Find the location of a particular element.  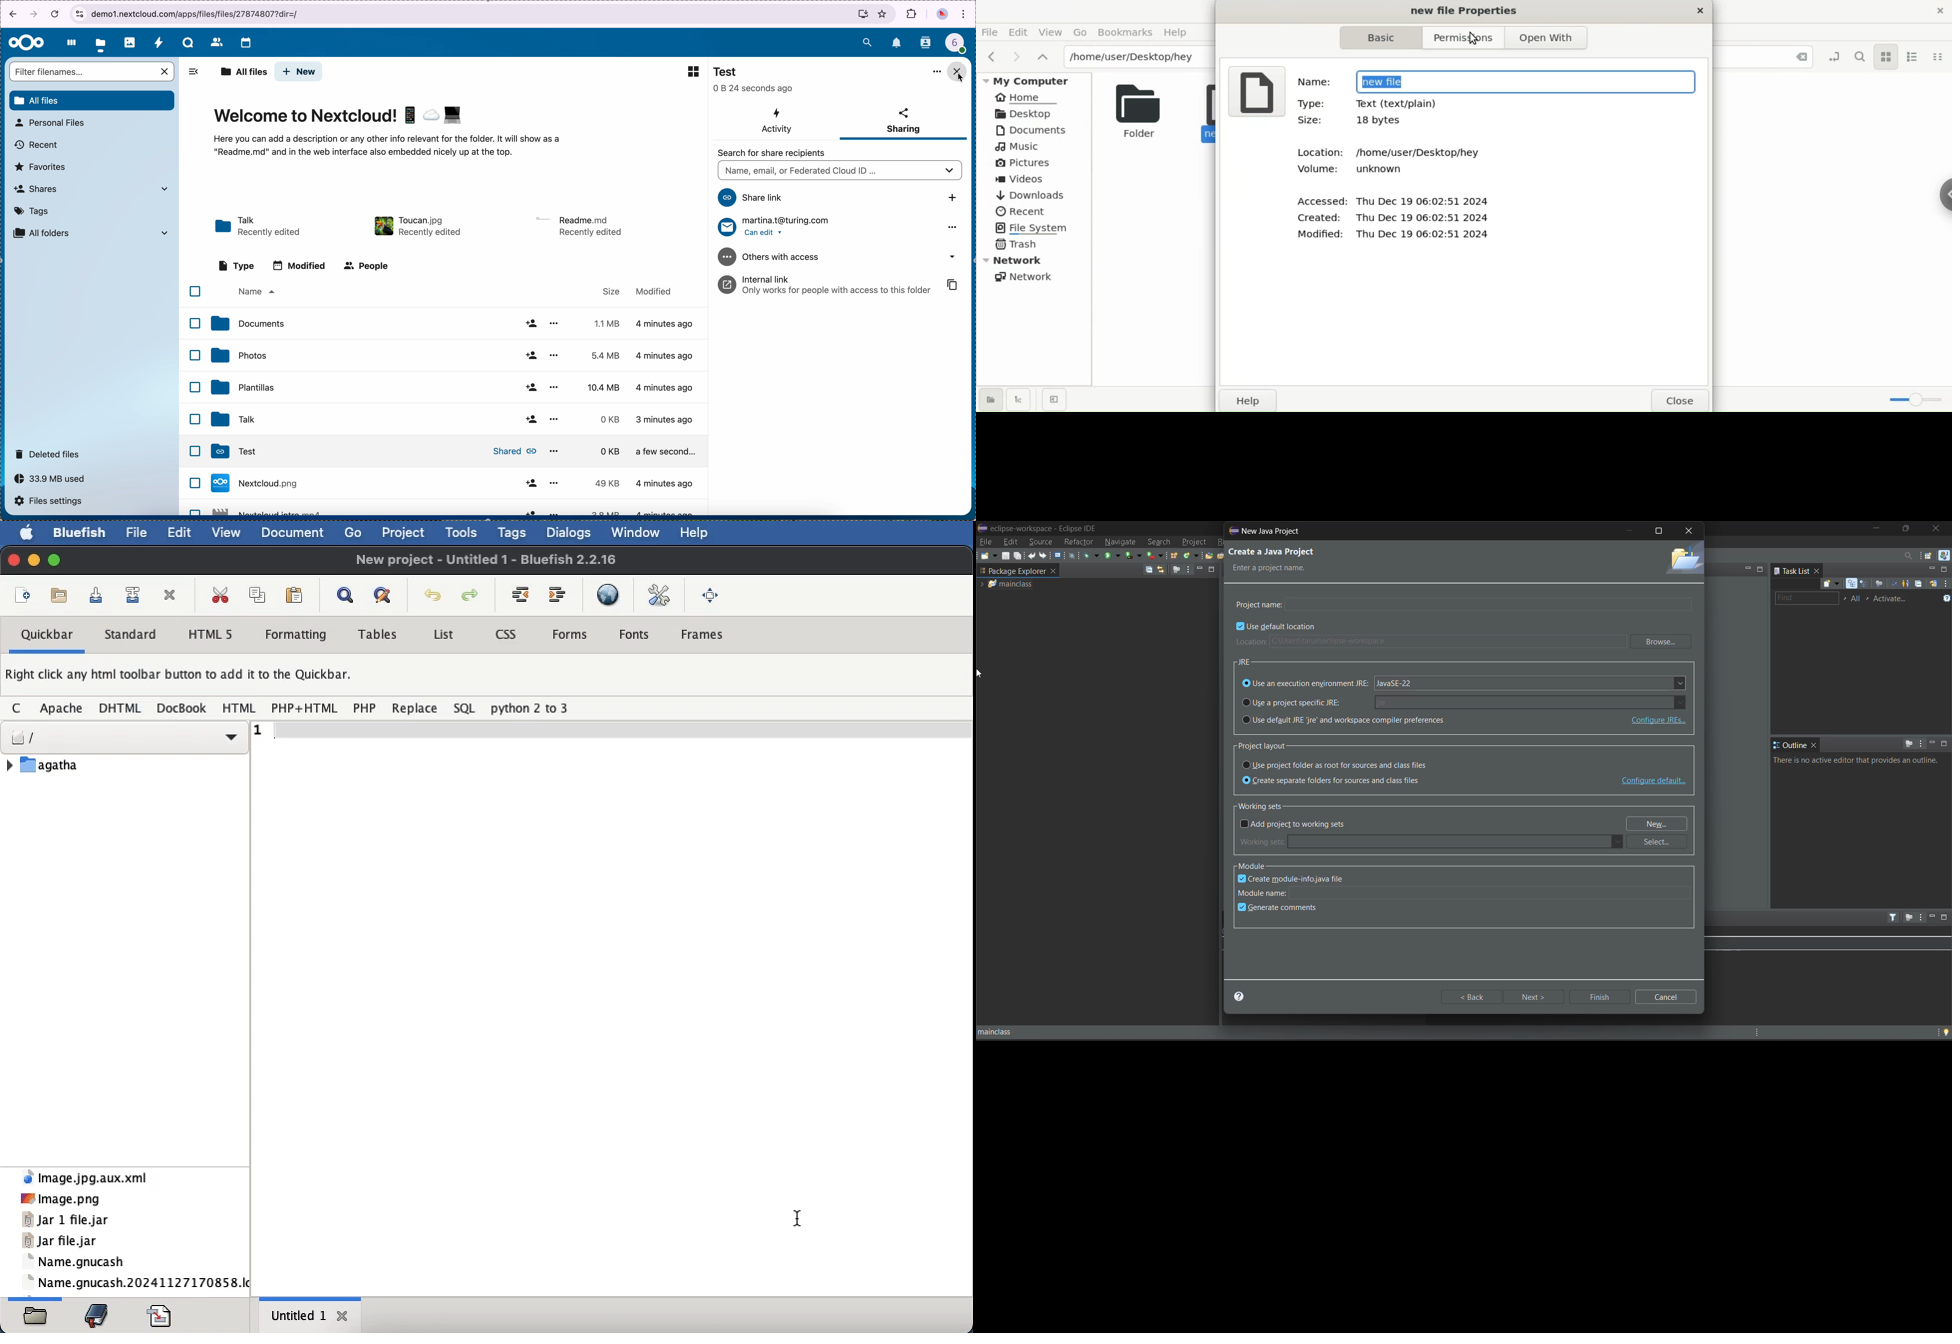

Pictures is located at coordinates (1024, 164).